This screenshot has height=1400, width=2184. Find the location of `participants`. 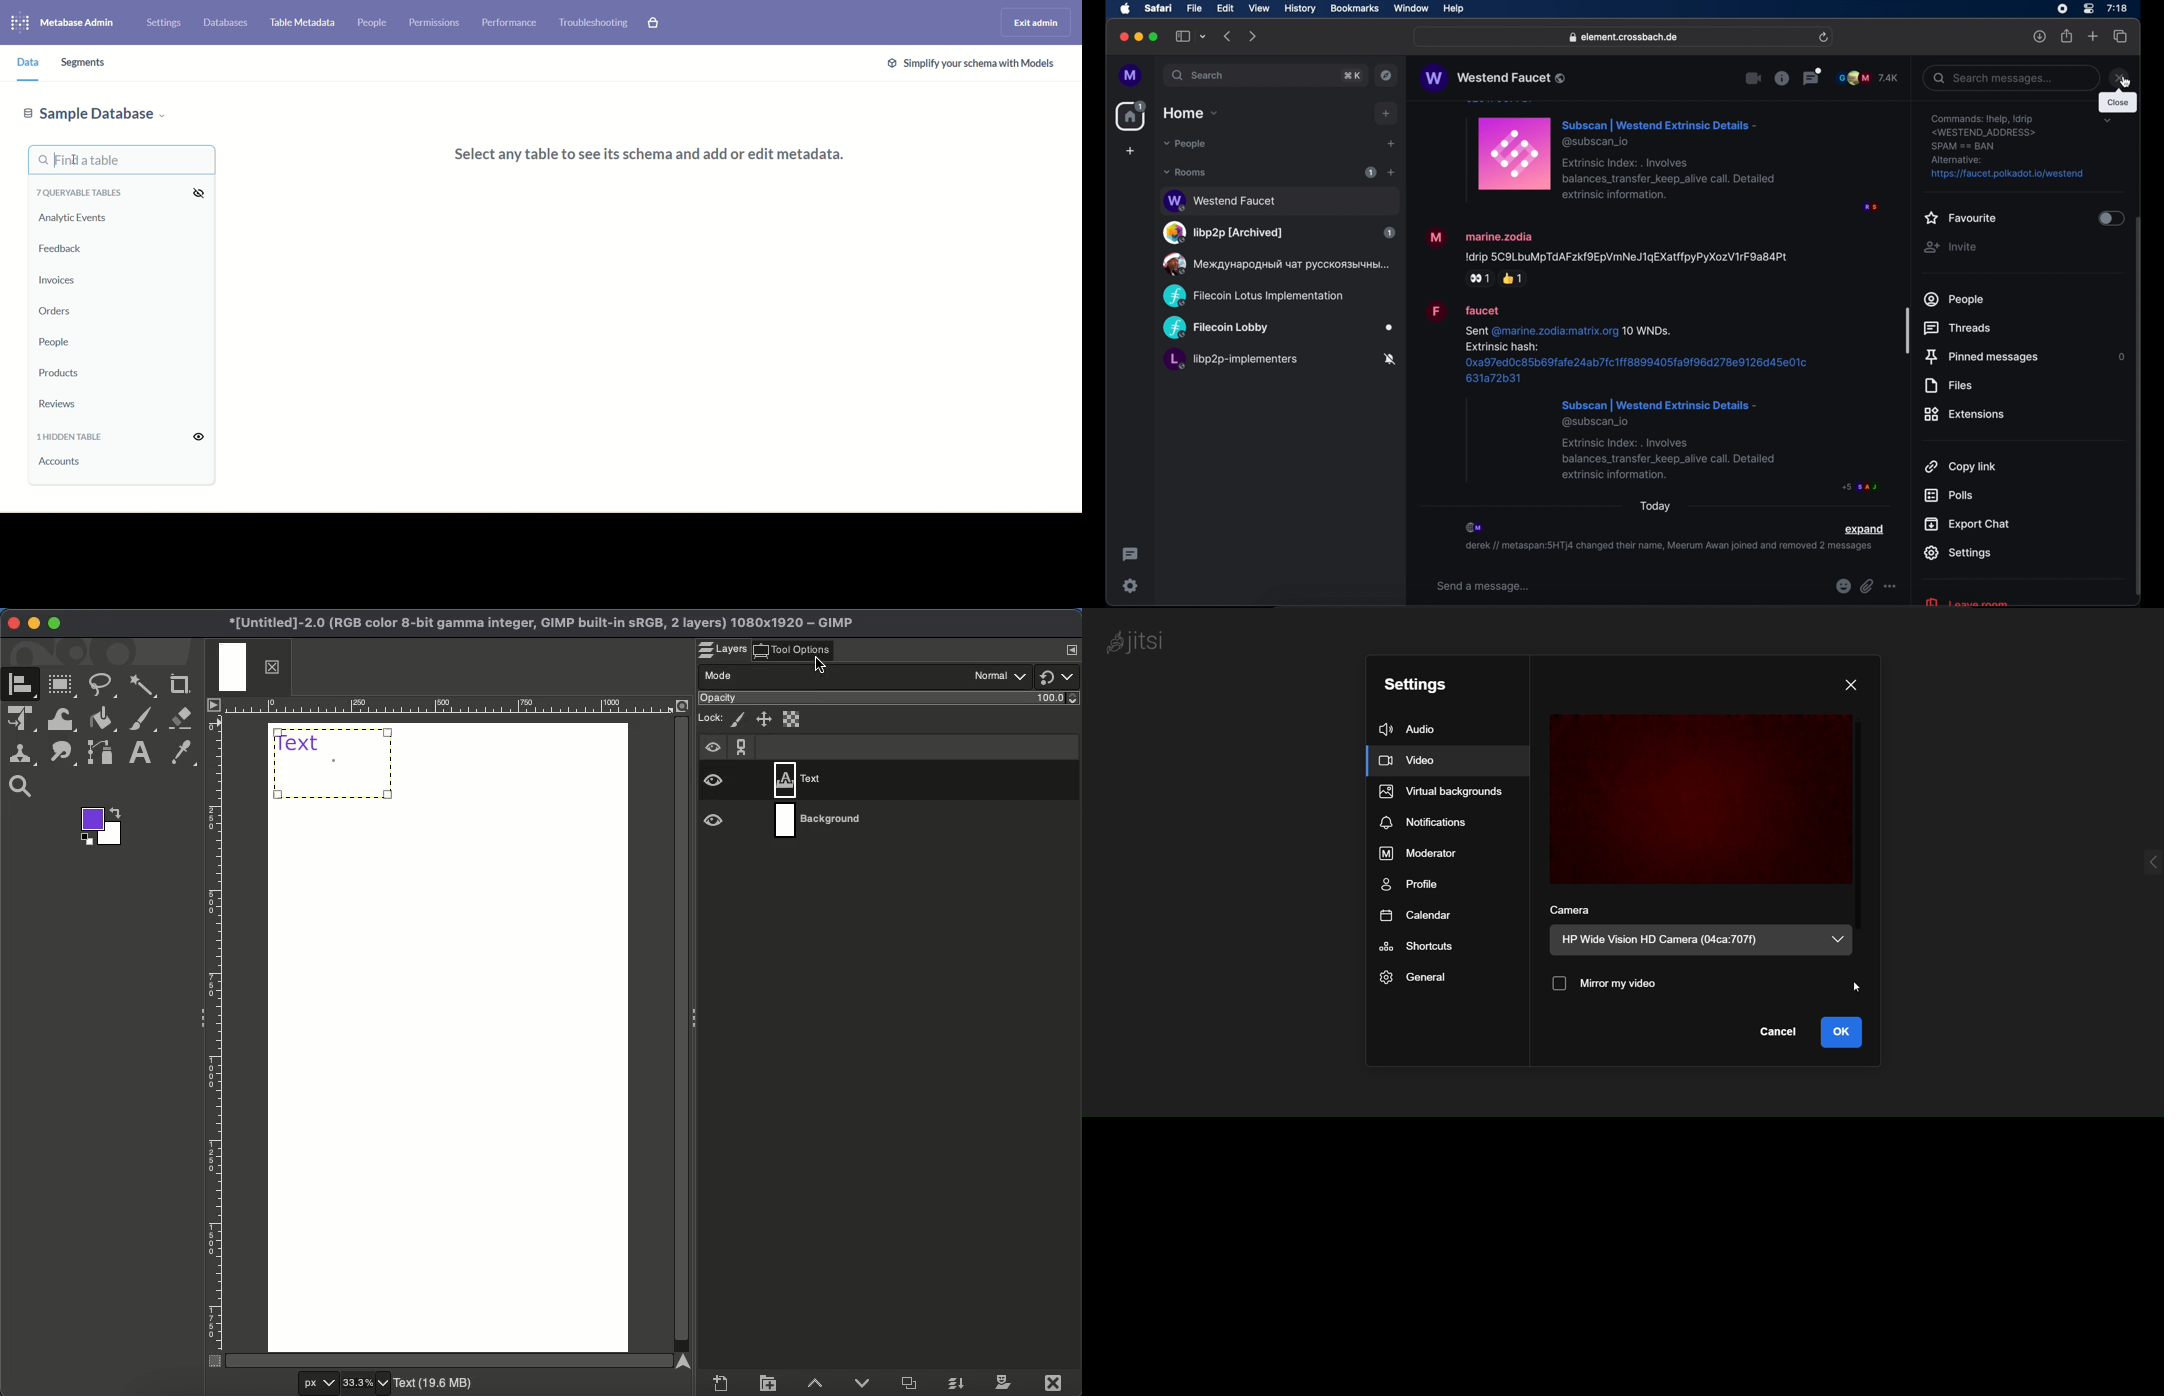

participants is located at coordinates (1475, 528).